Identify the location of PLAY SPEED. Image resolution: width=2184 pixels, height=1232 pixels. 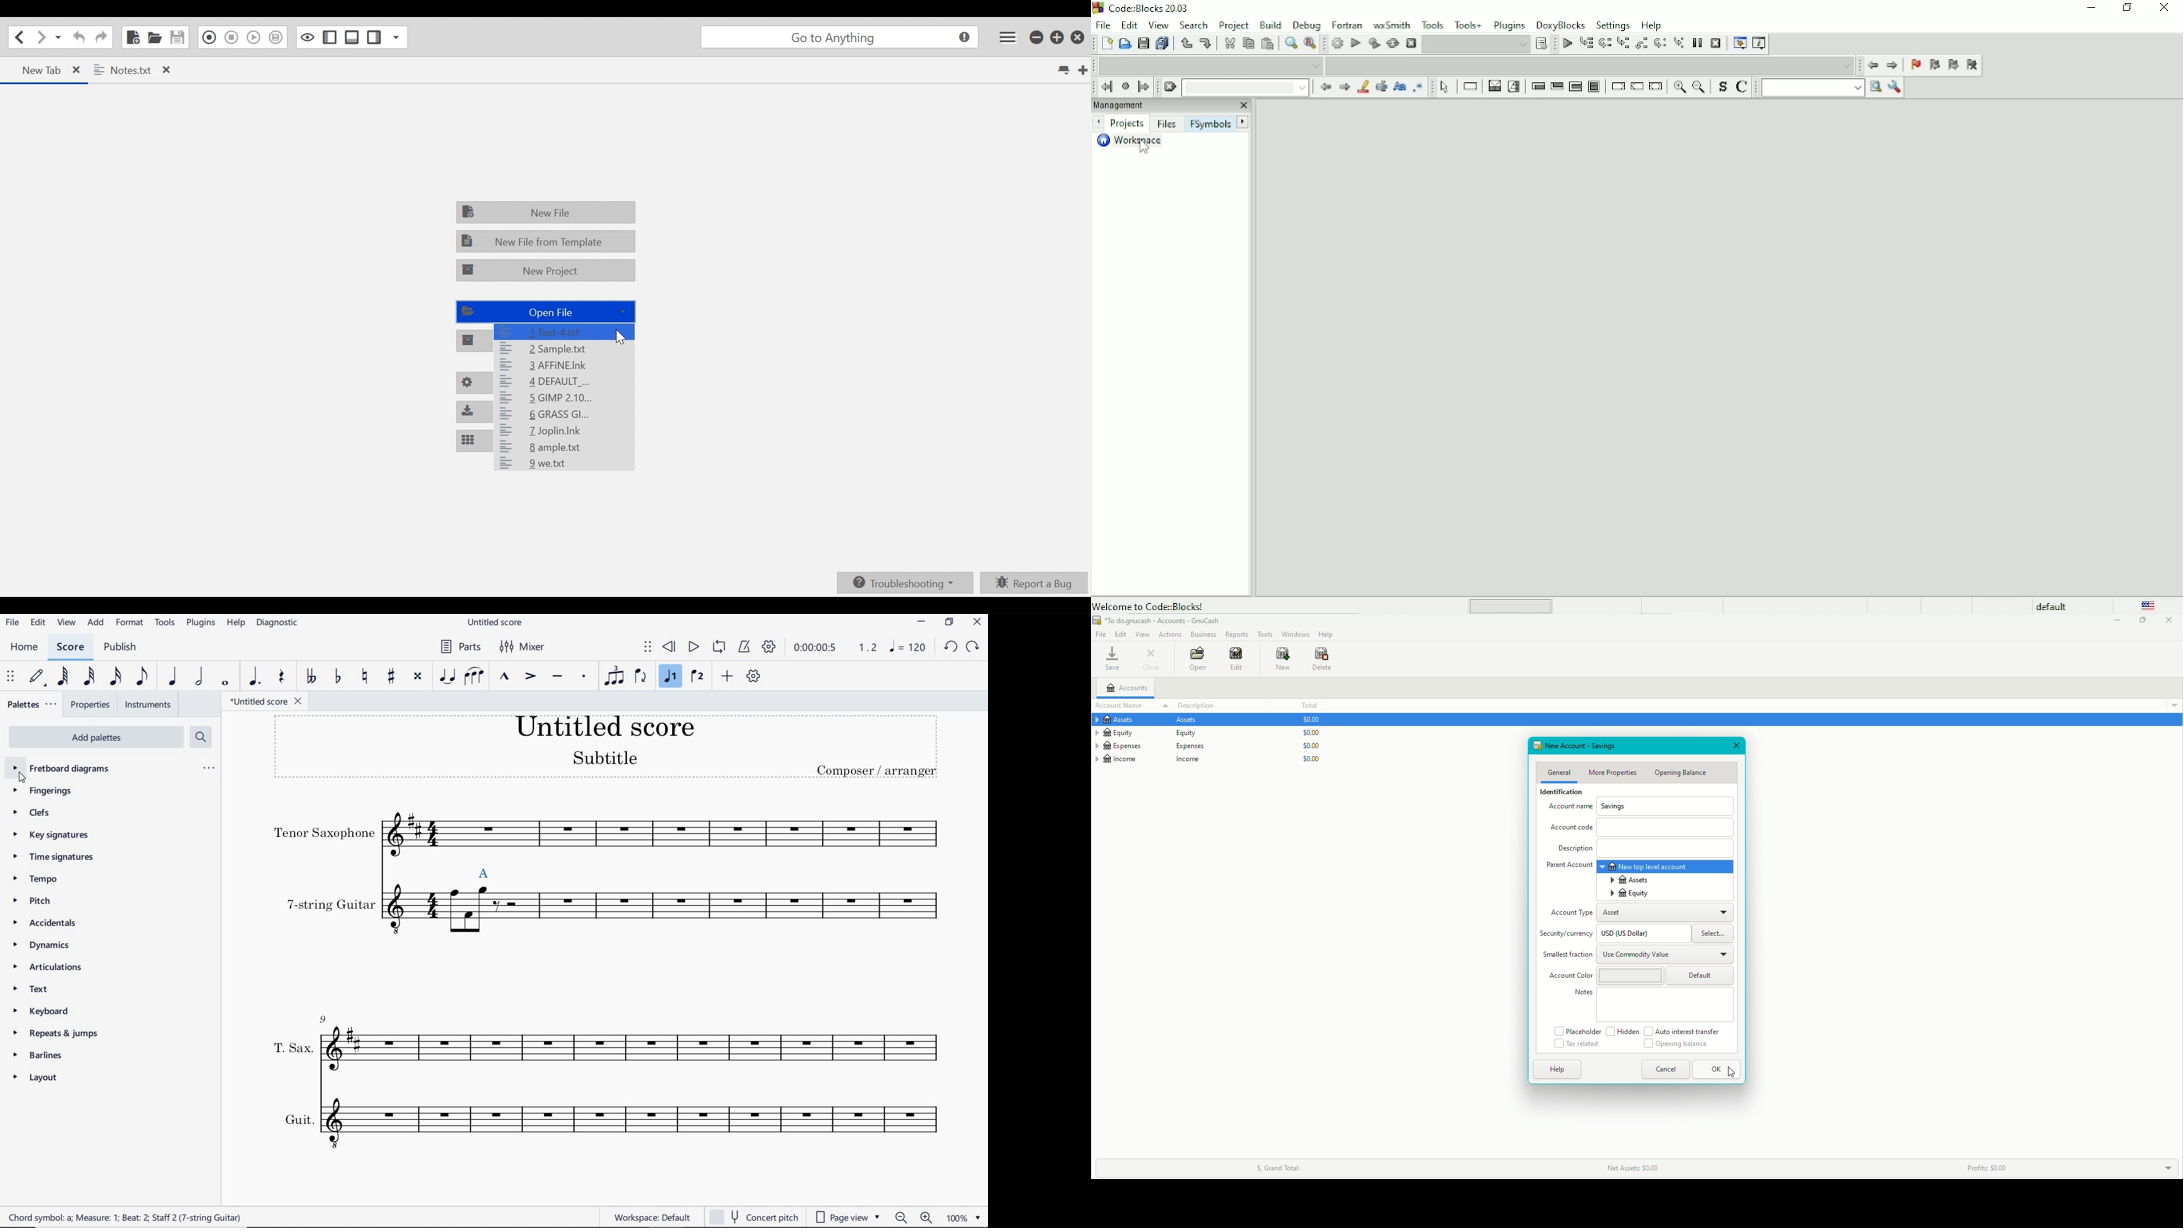
(835, 648).